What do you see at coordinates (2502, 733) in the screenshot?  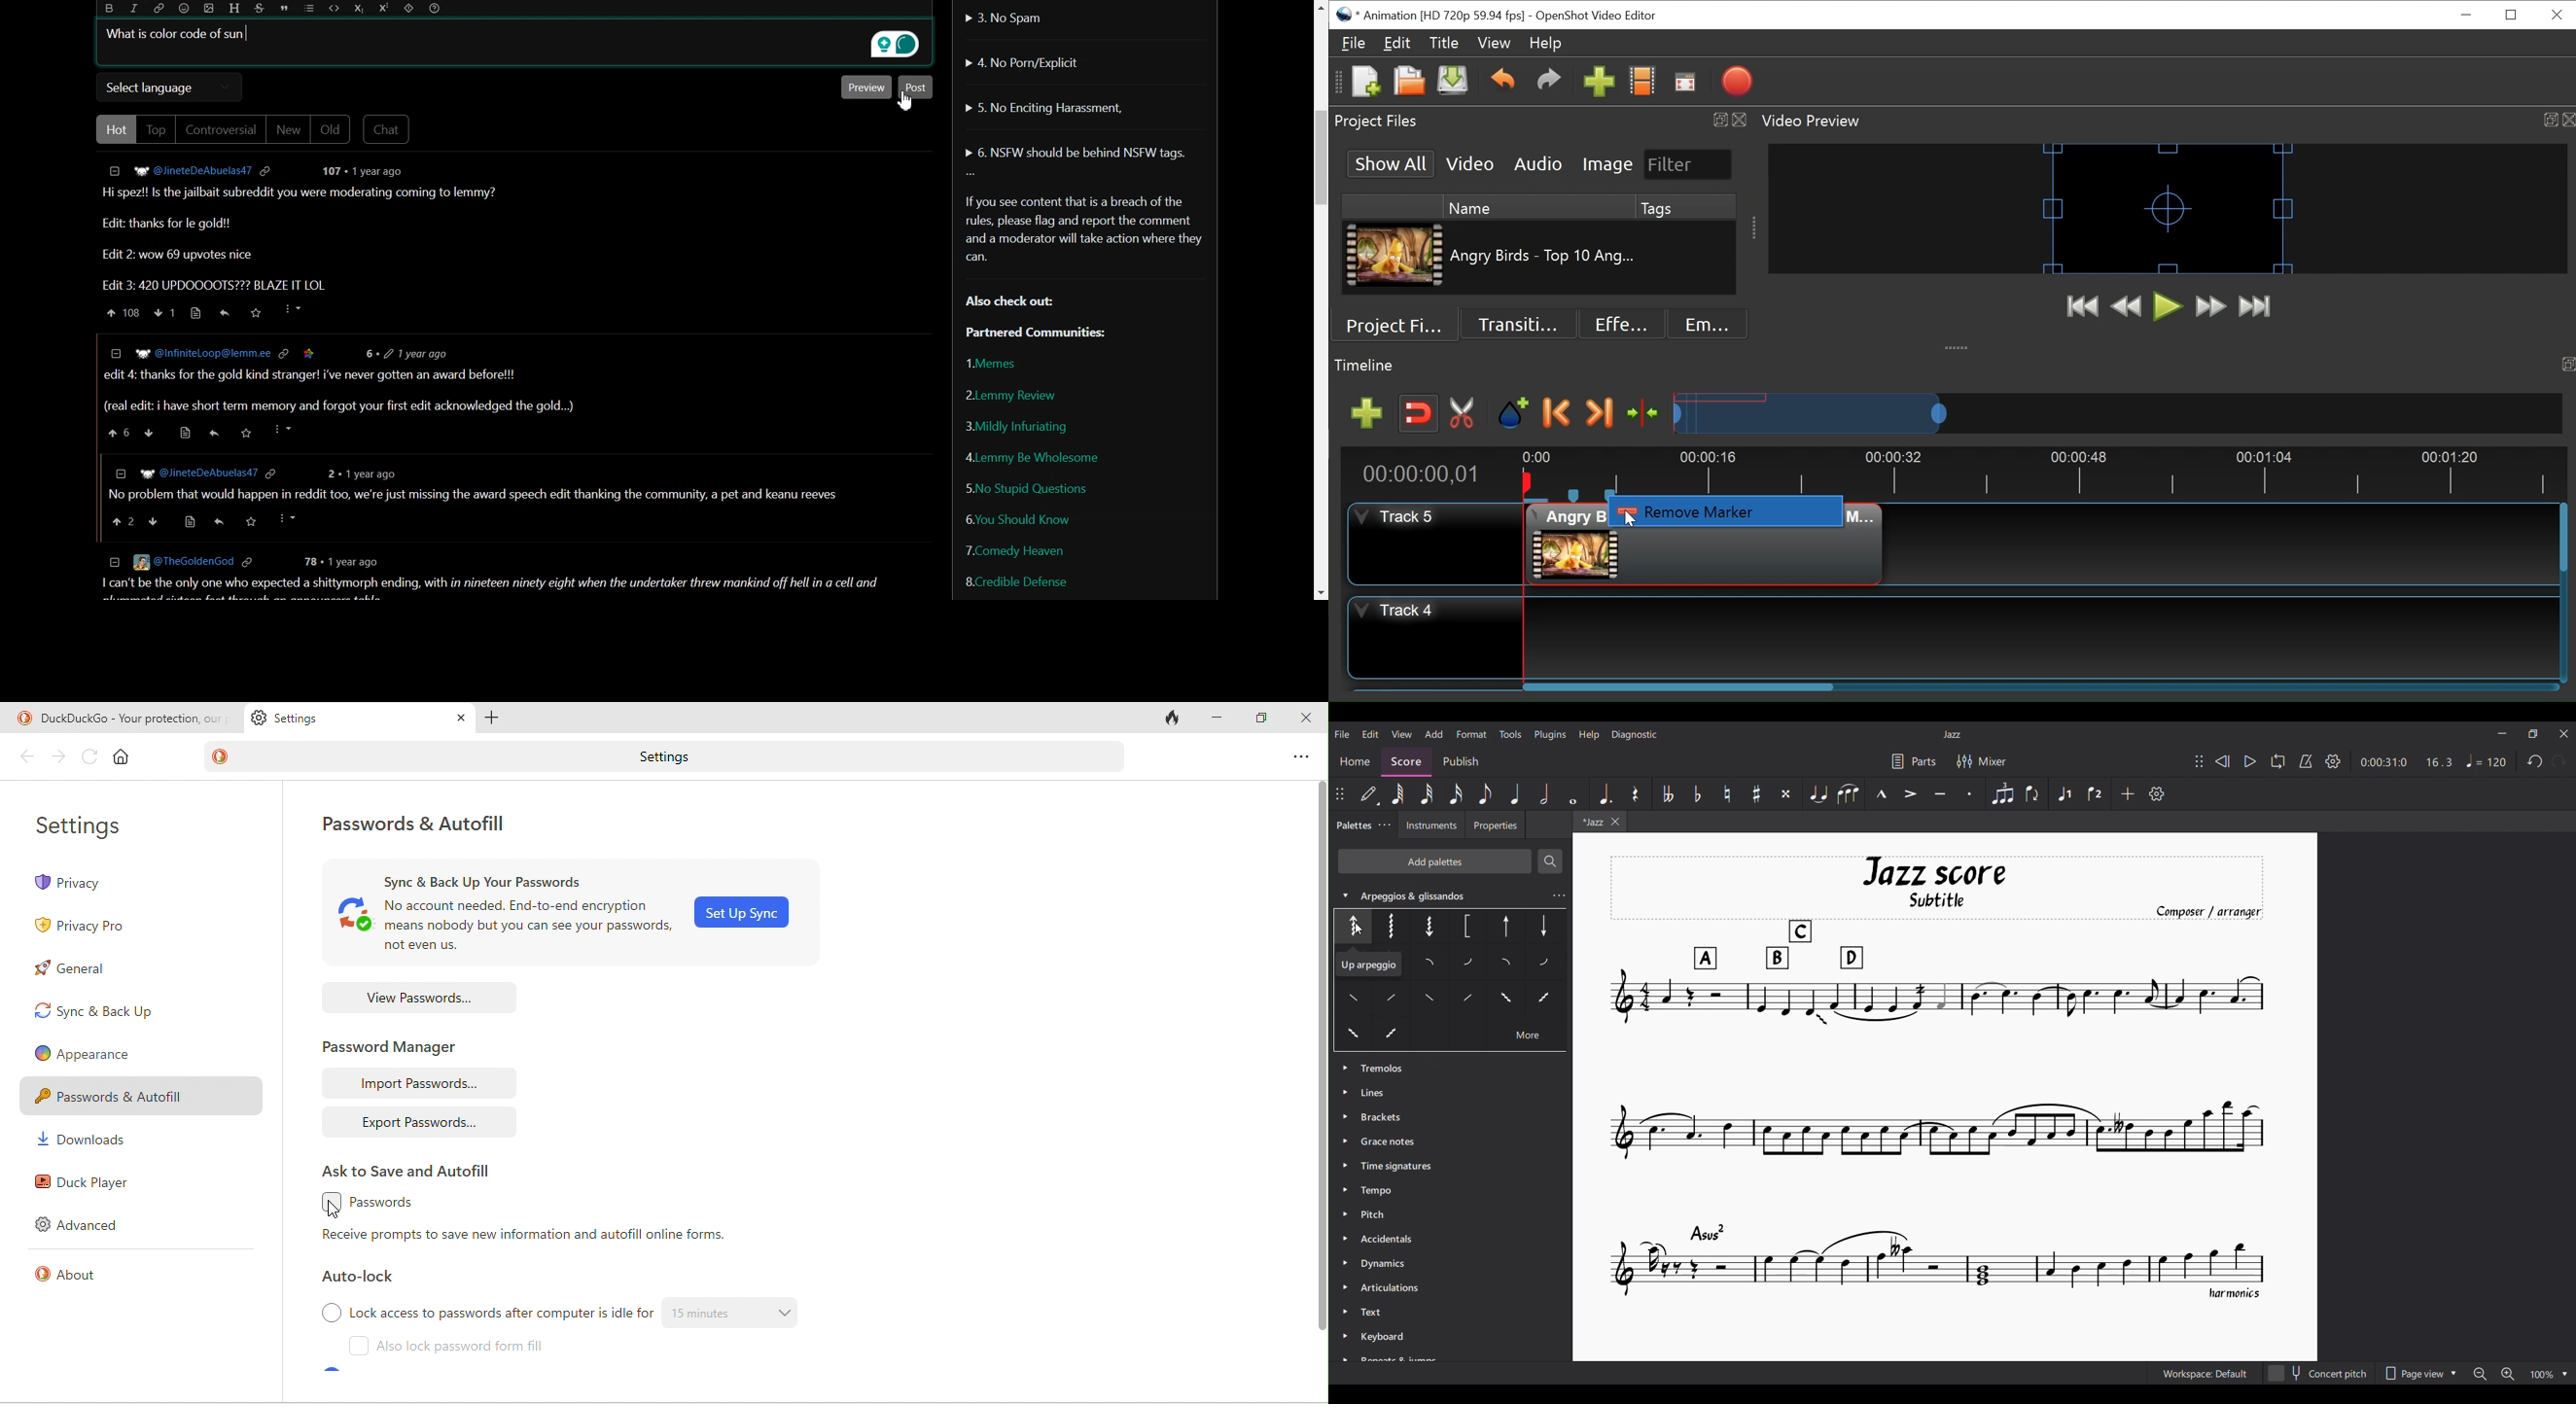 I see `Minimize` at bounding box center [2502, 733].